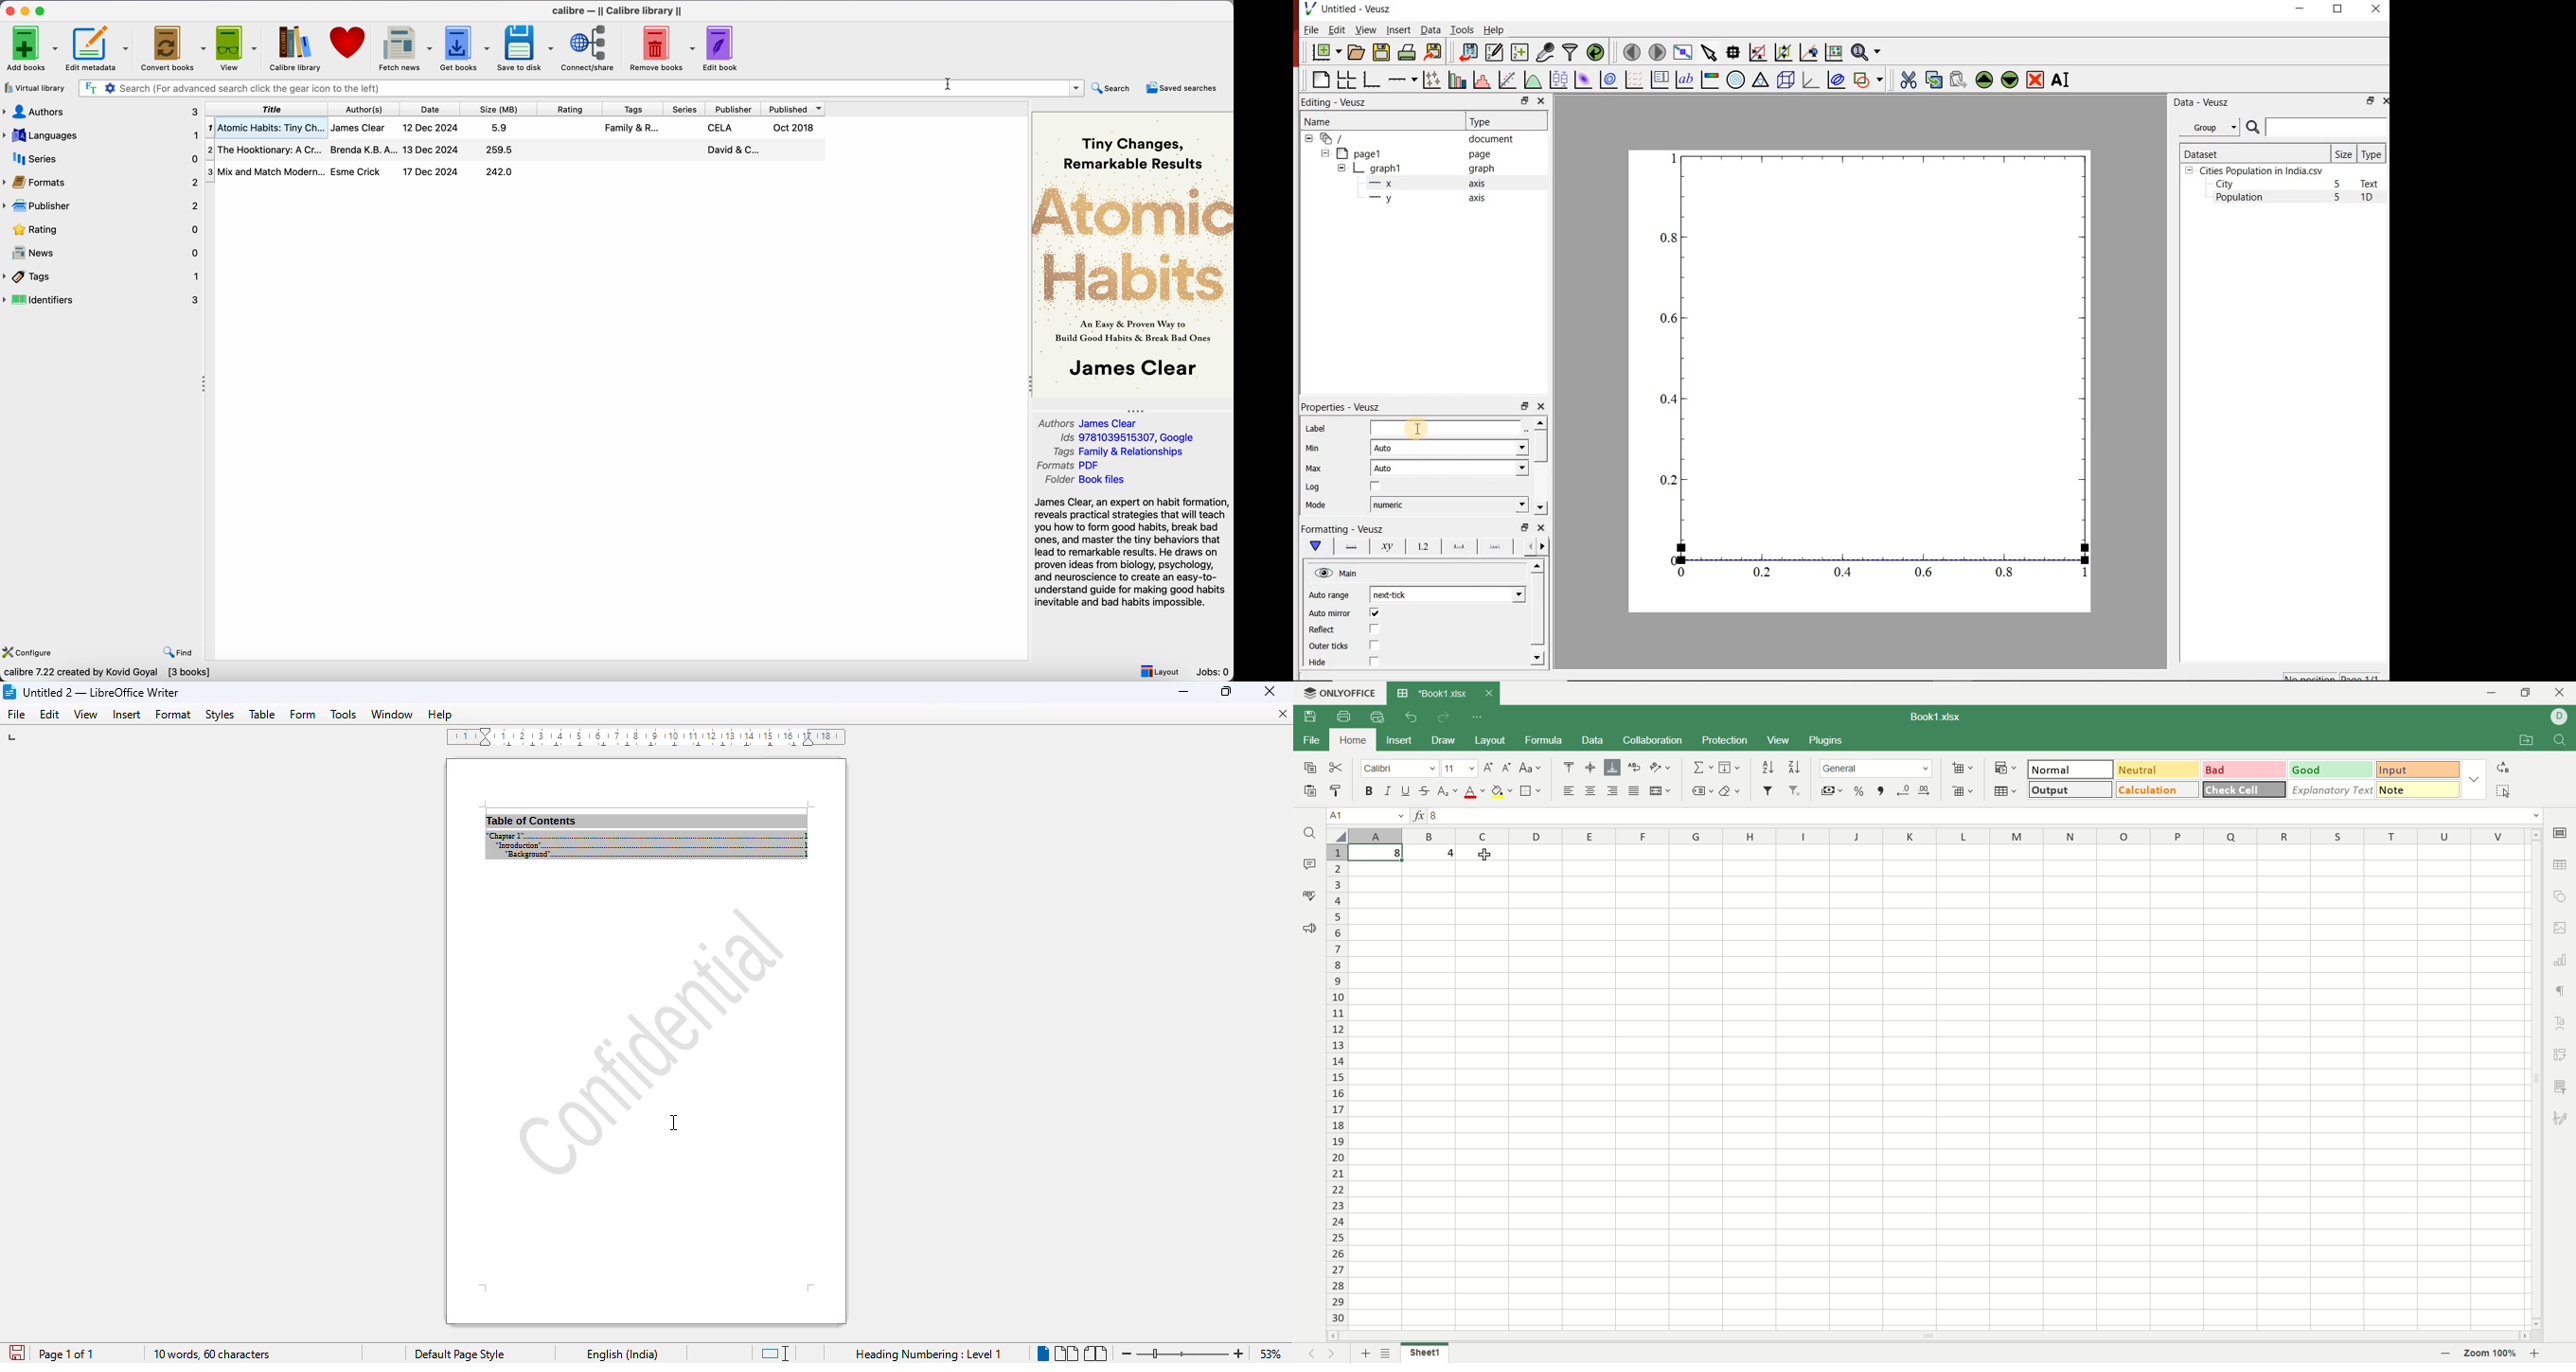 The image size is (2576, 1372). I want to click on border, so click(1530, 790).